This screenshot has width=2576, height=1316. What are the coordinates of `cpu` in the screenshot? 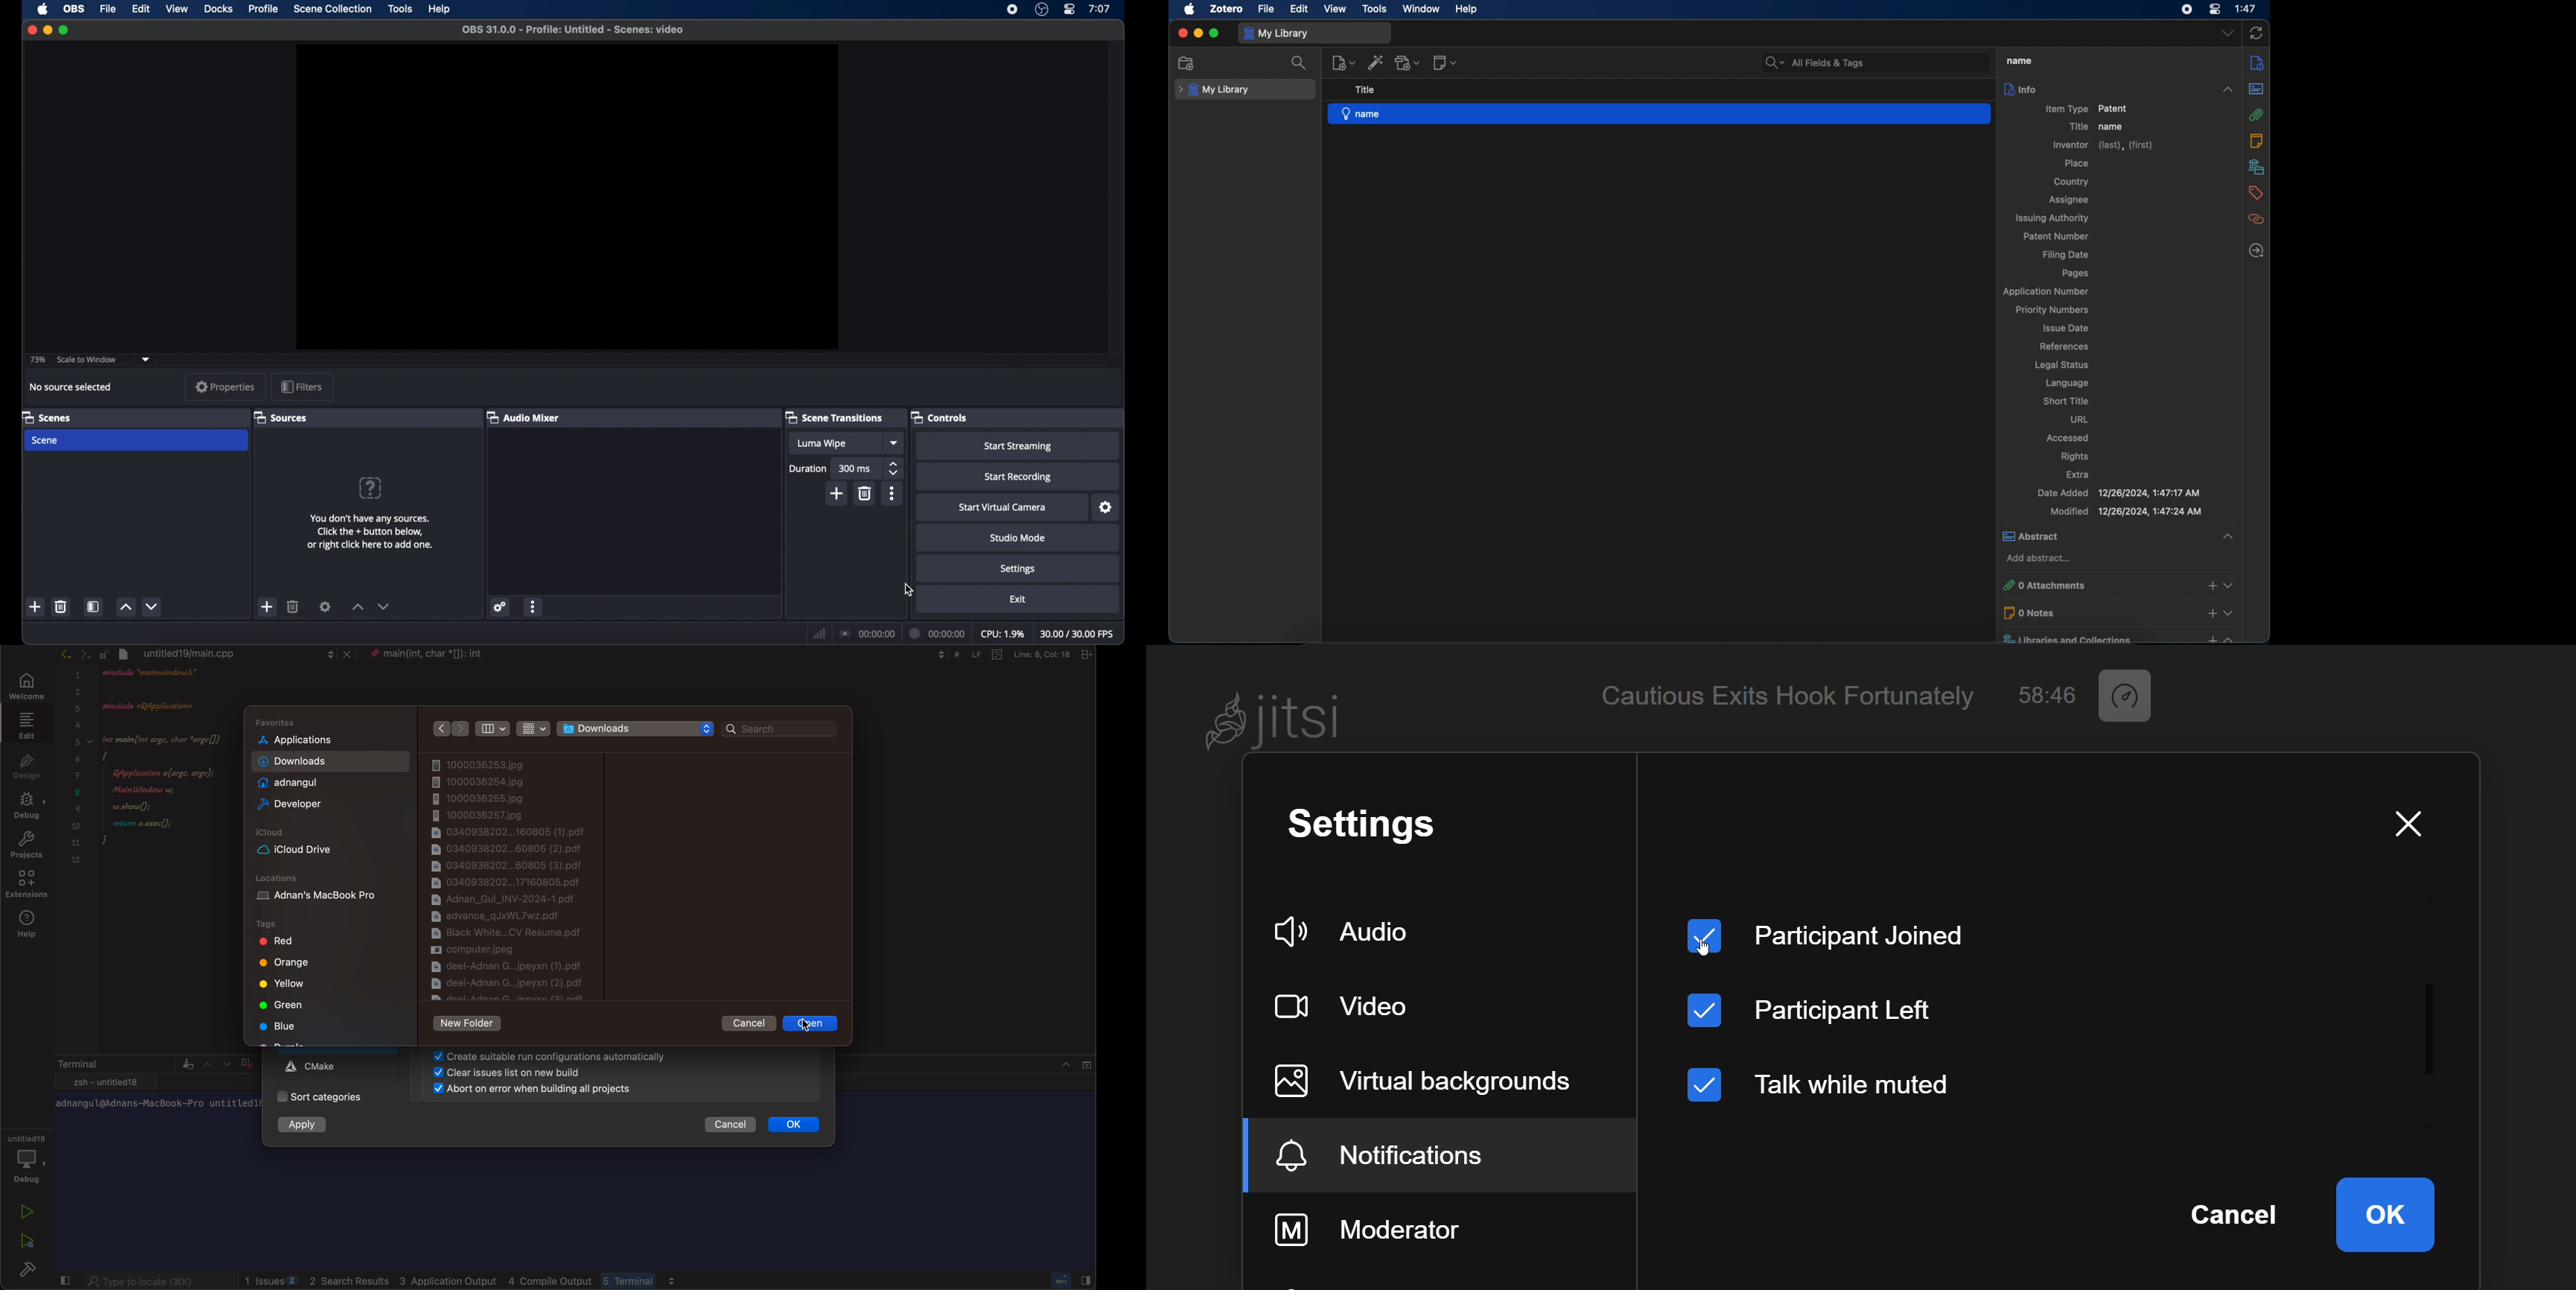 It's located at (1003, 634).